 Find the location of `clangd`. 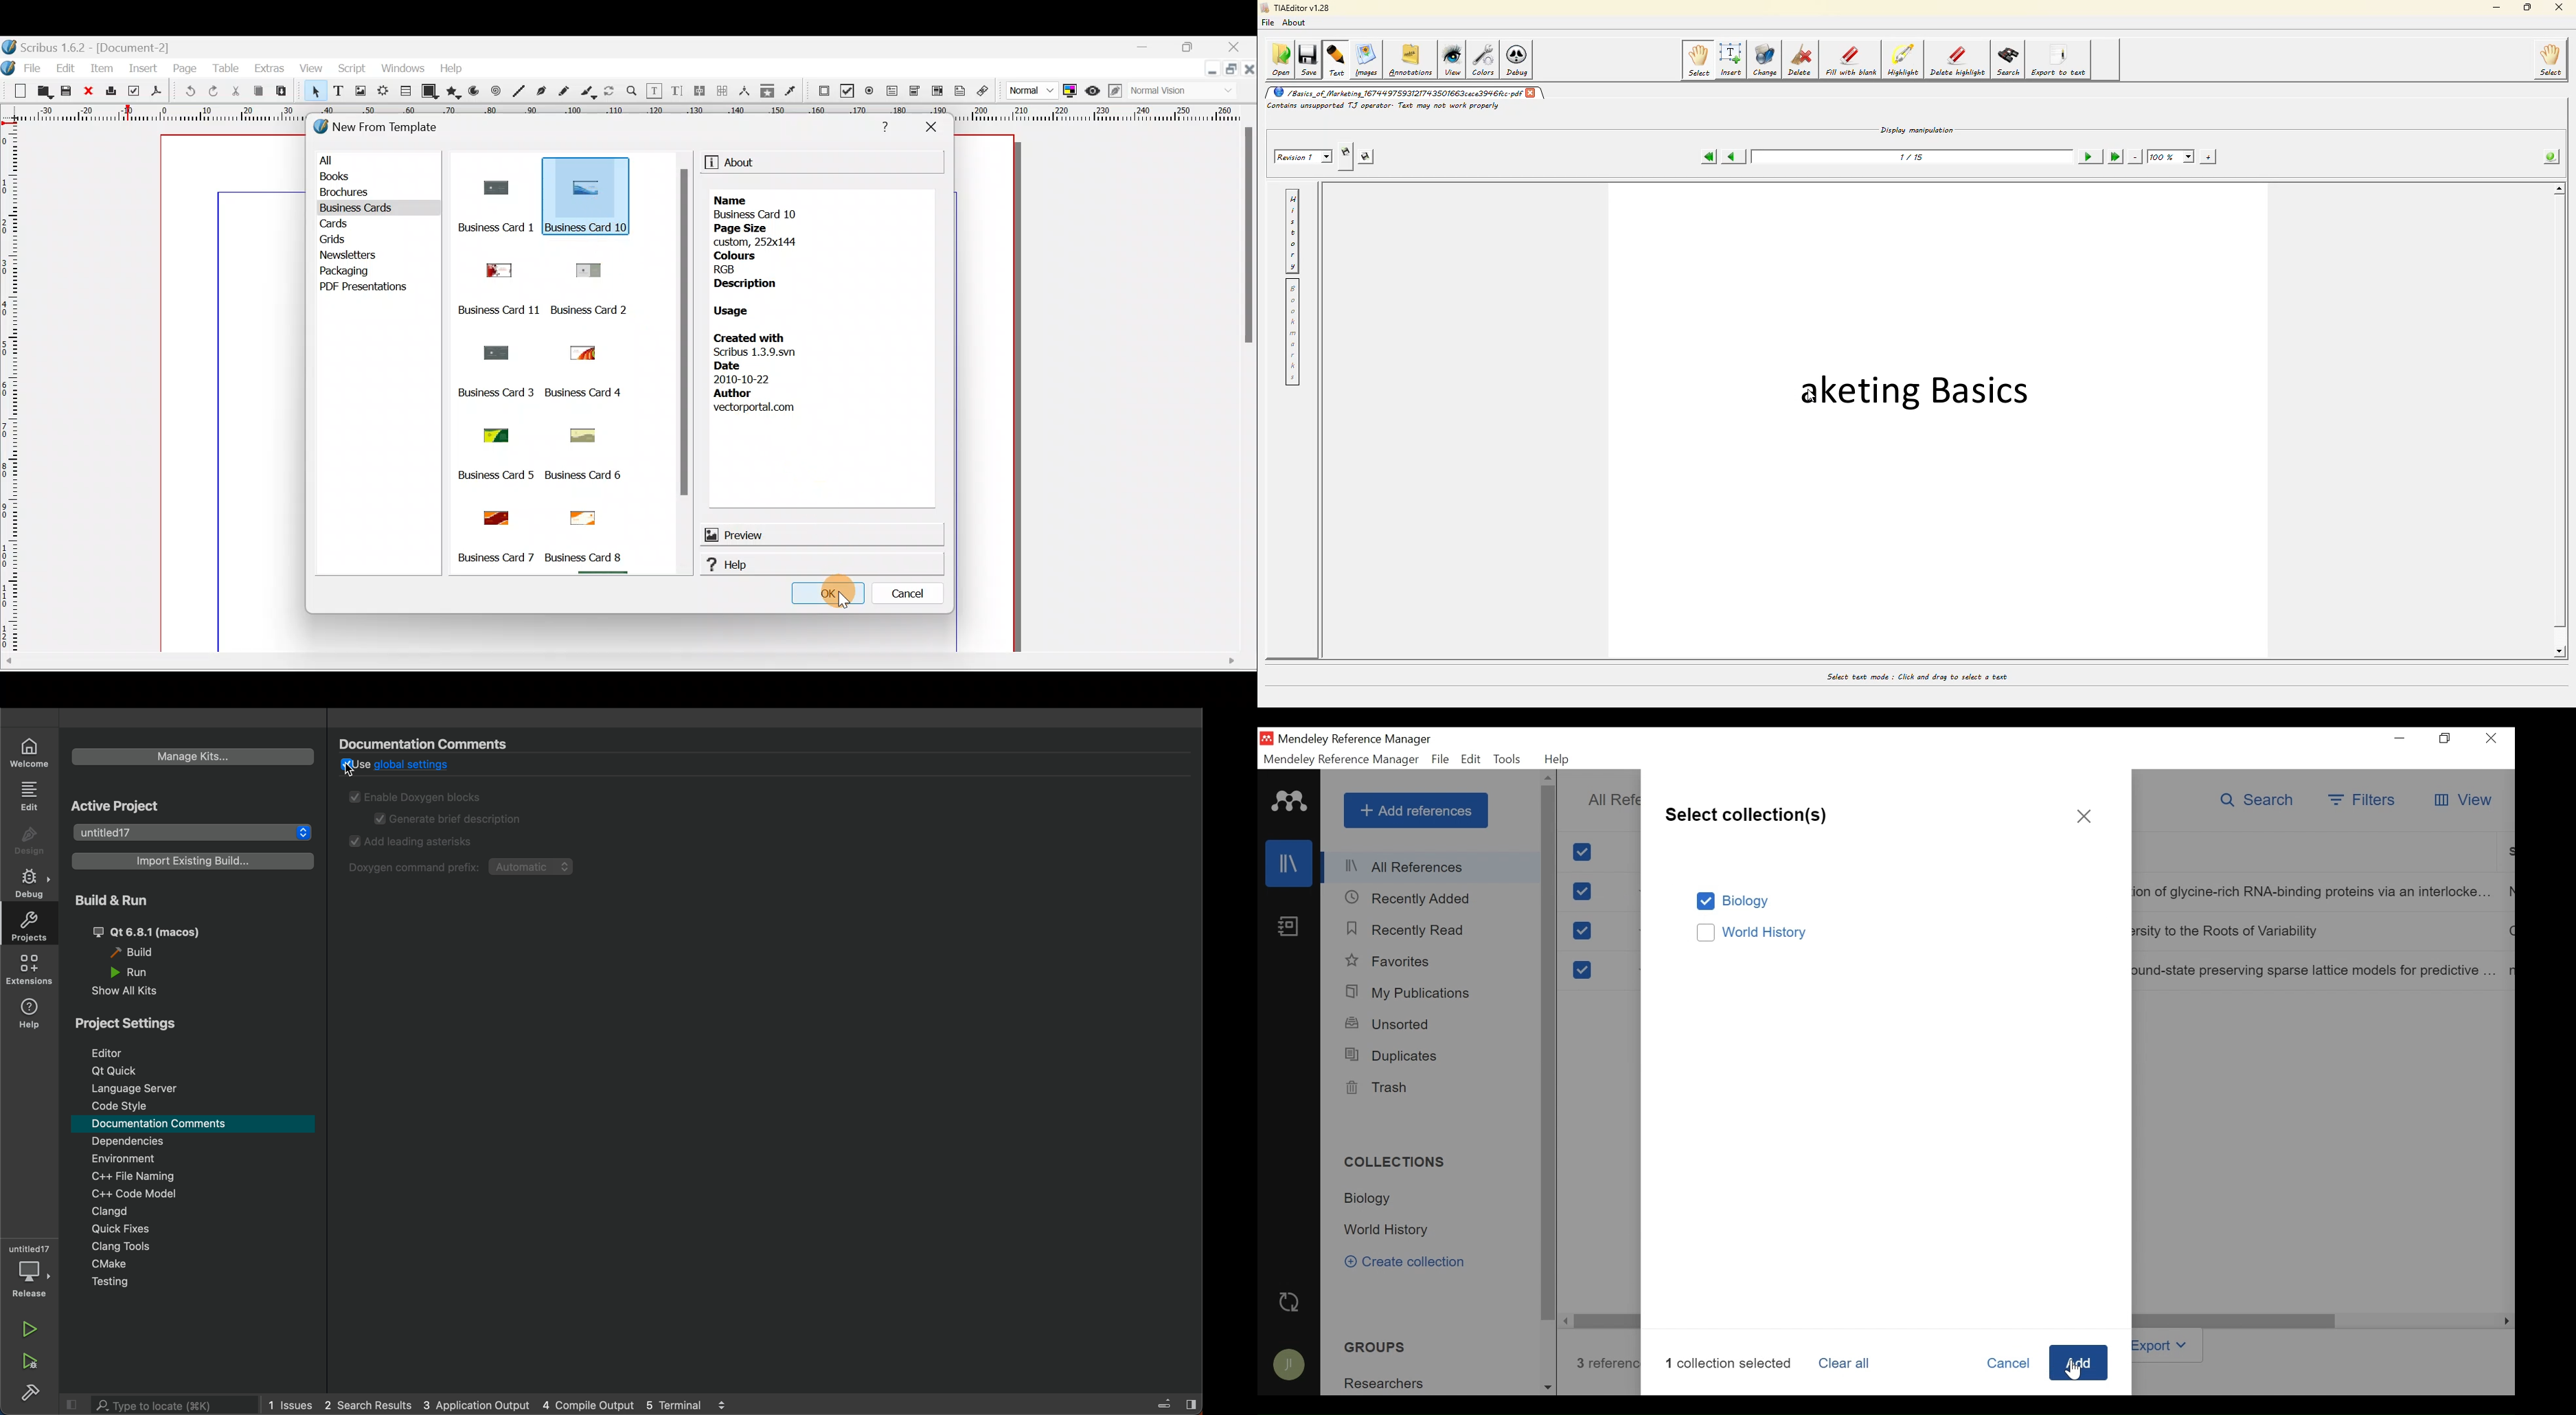

clangd is located at coordinates (106, 1212).